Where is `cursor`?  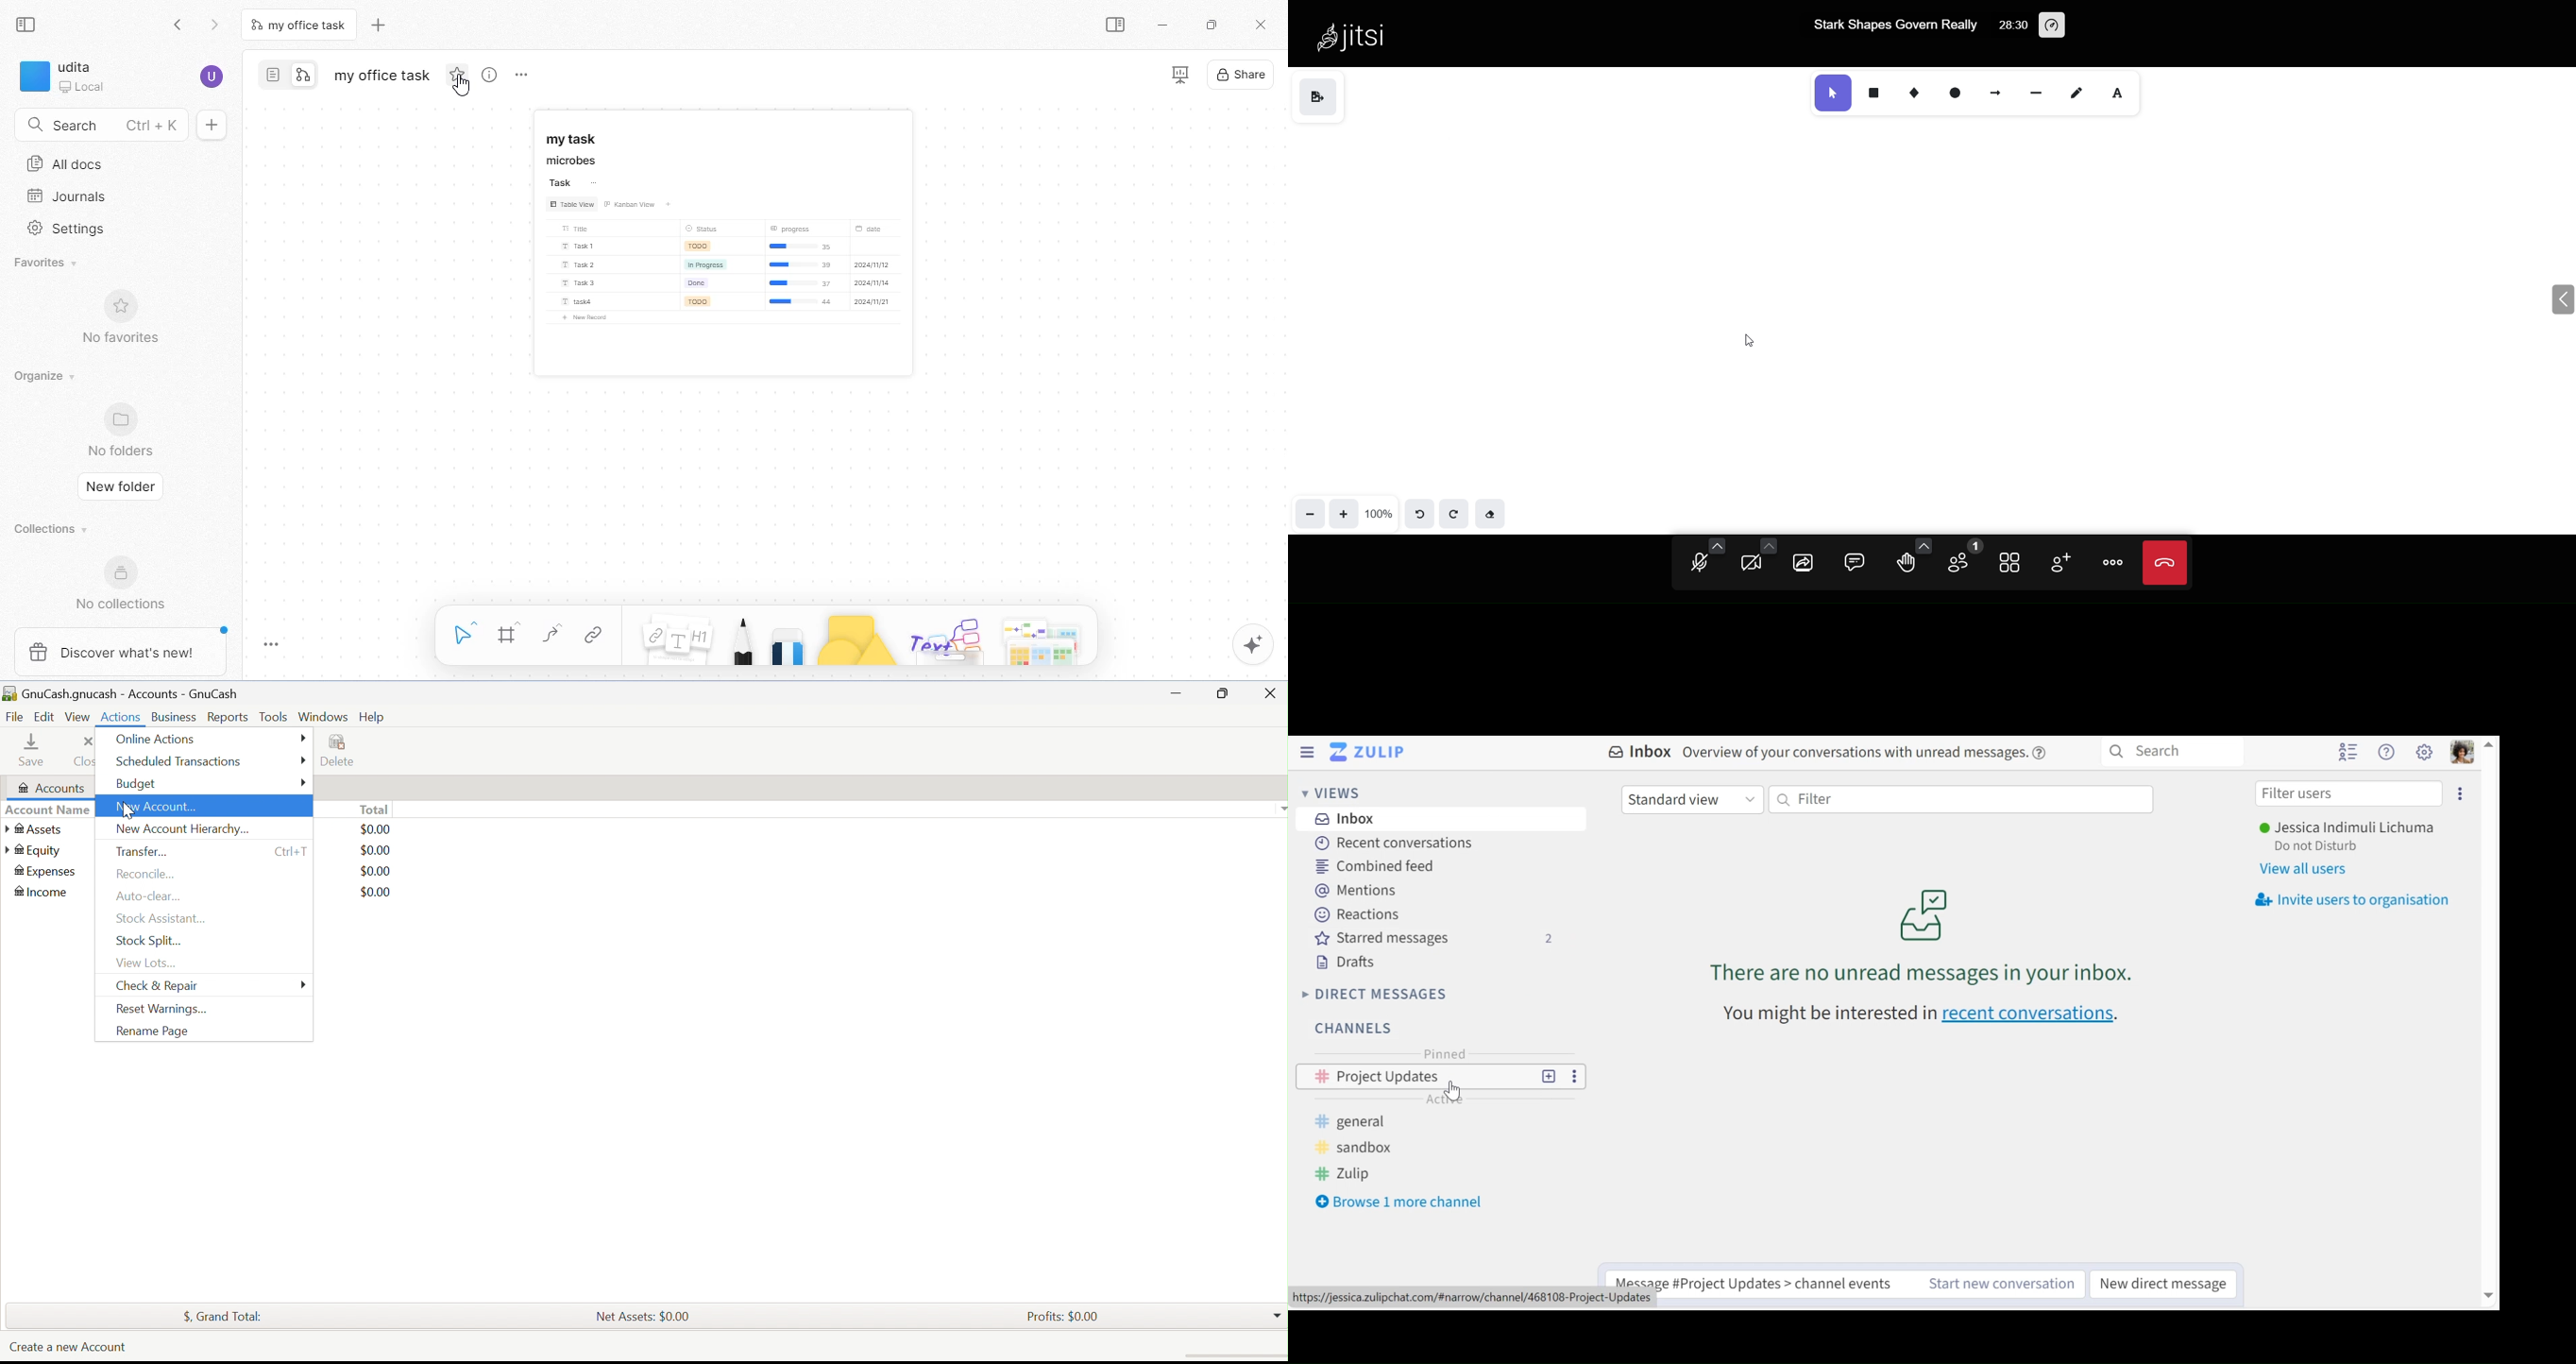 cursor is located at coordinates (1754, 341).